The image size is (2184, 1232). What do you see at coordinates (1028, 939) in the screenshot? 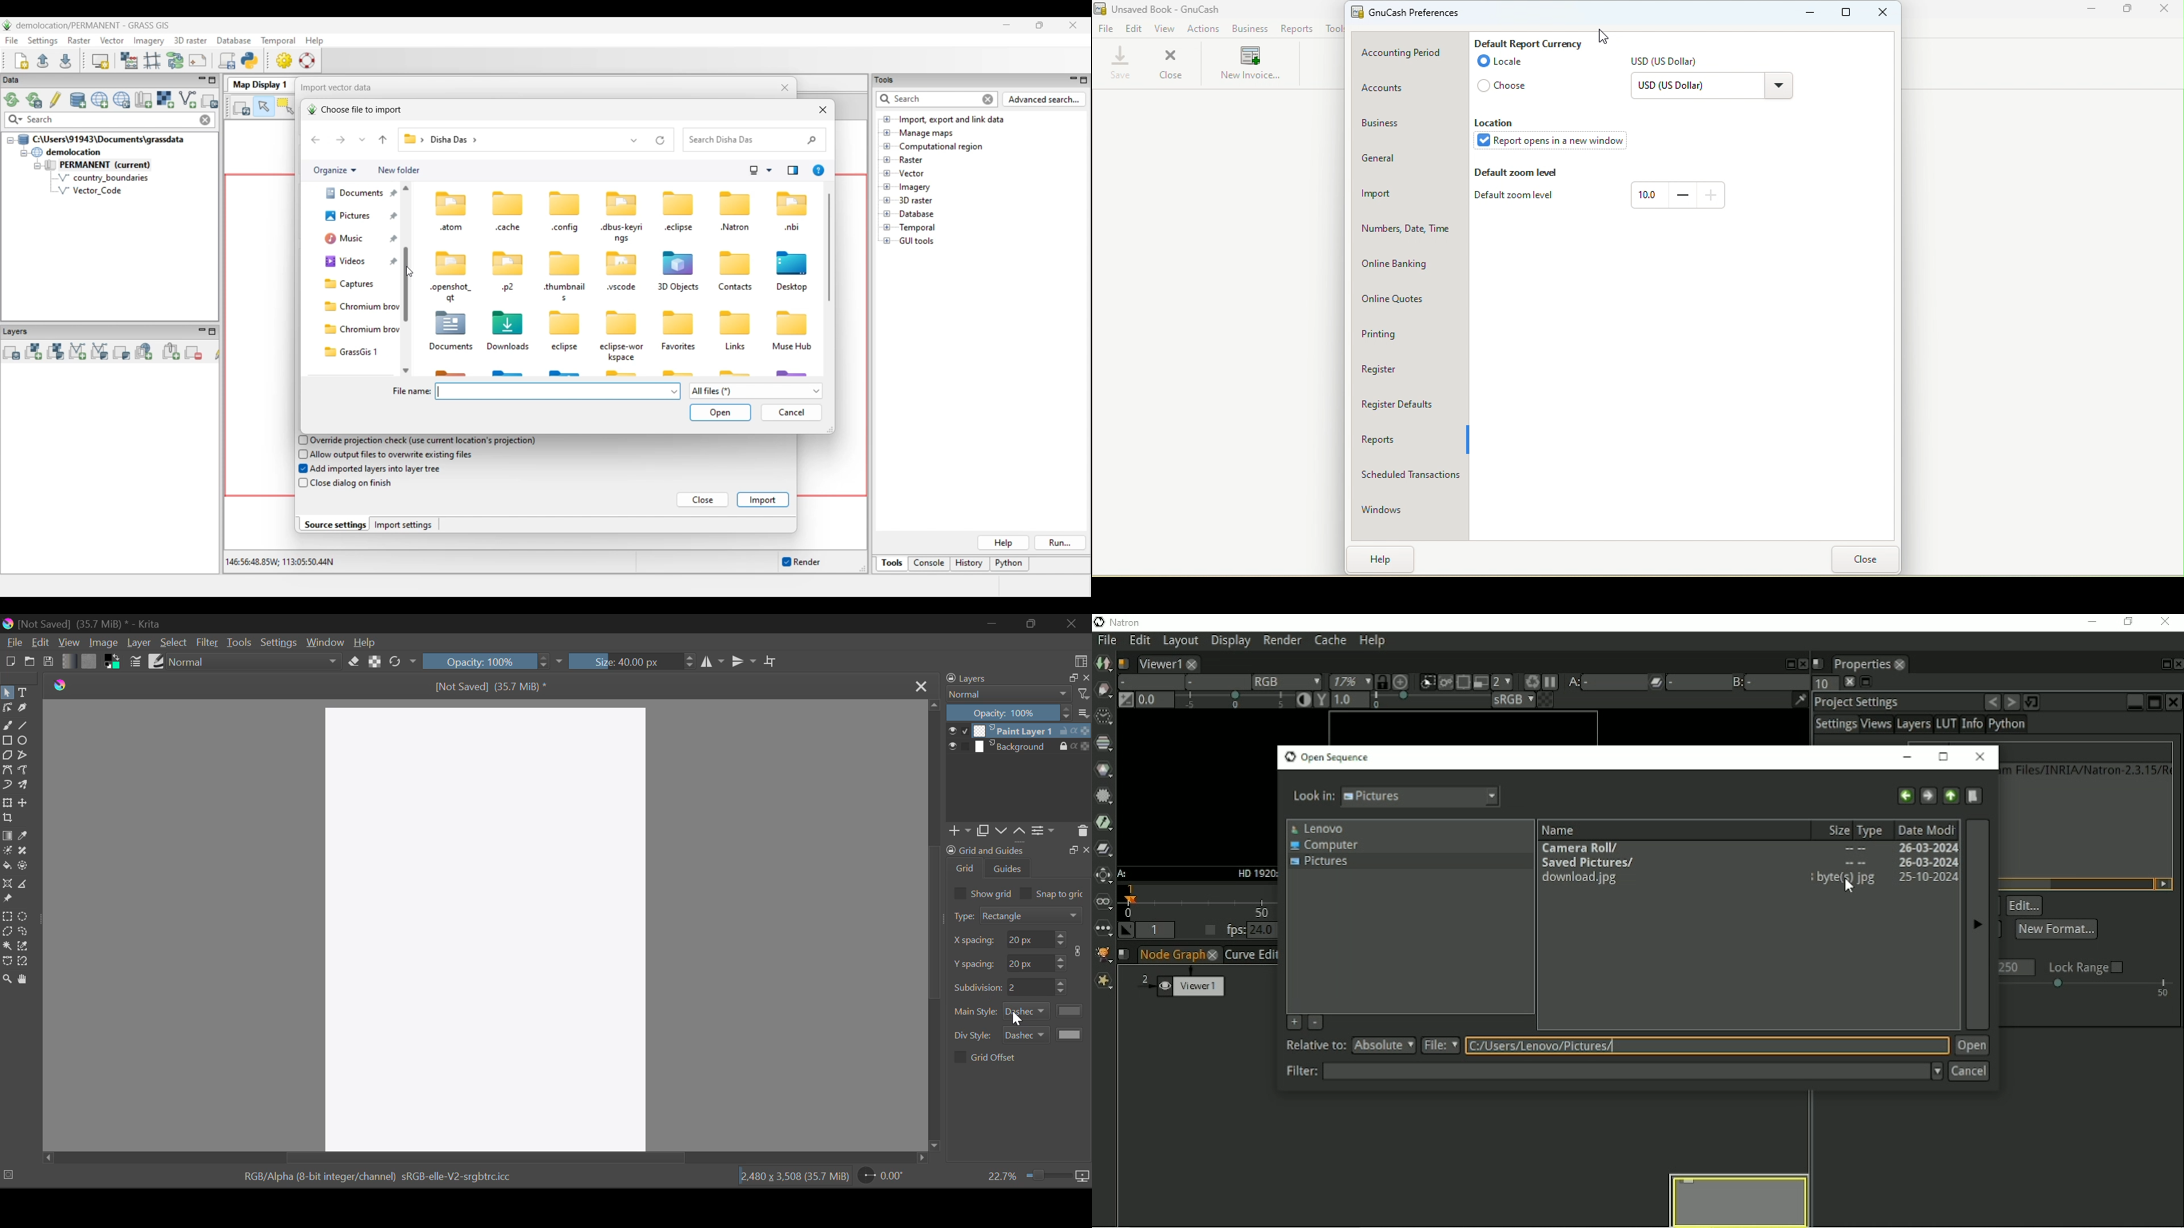
I see `spacing x` at bounding box center [1028, 939].